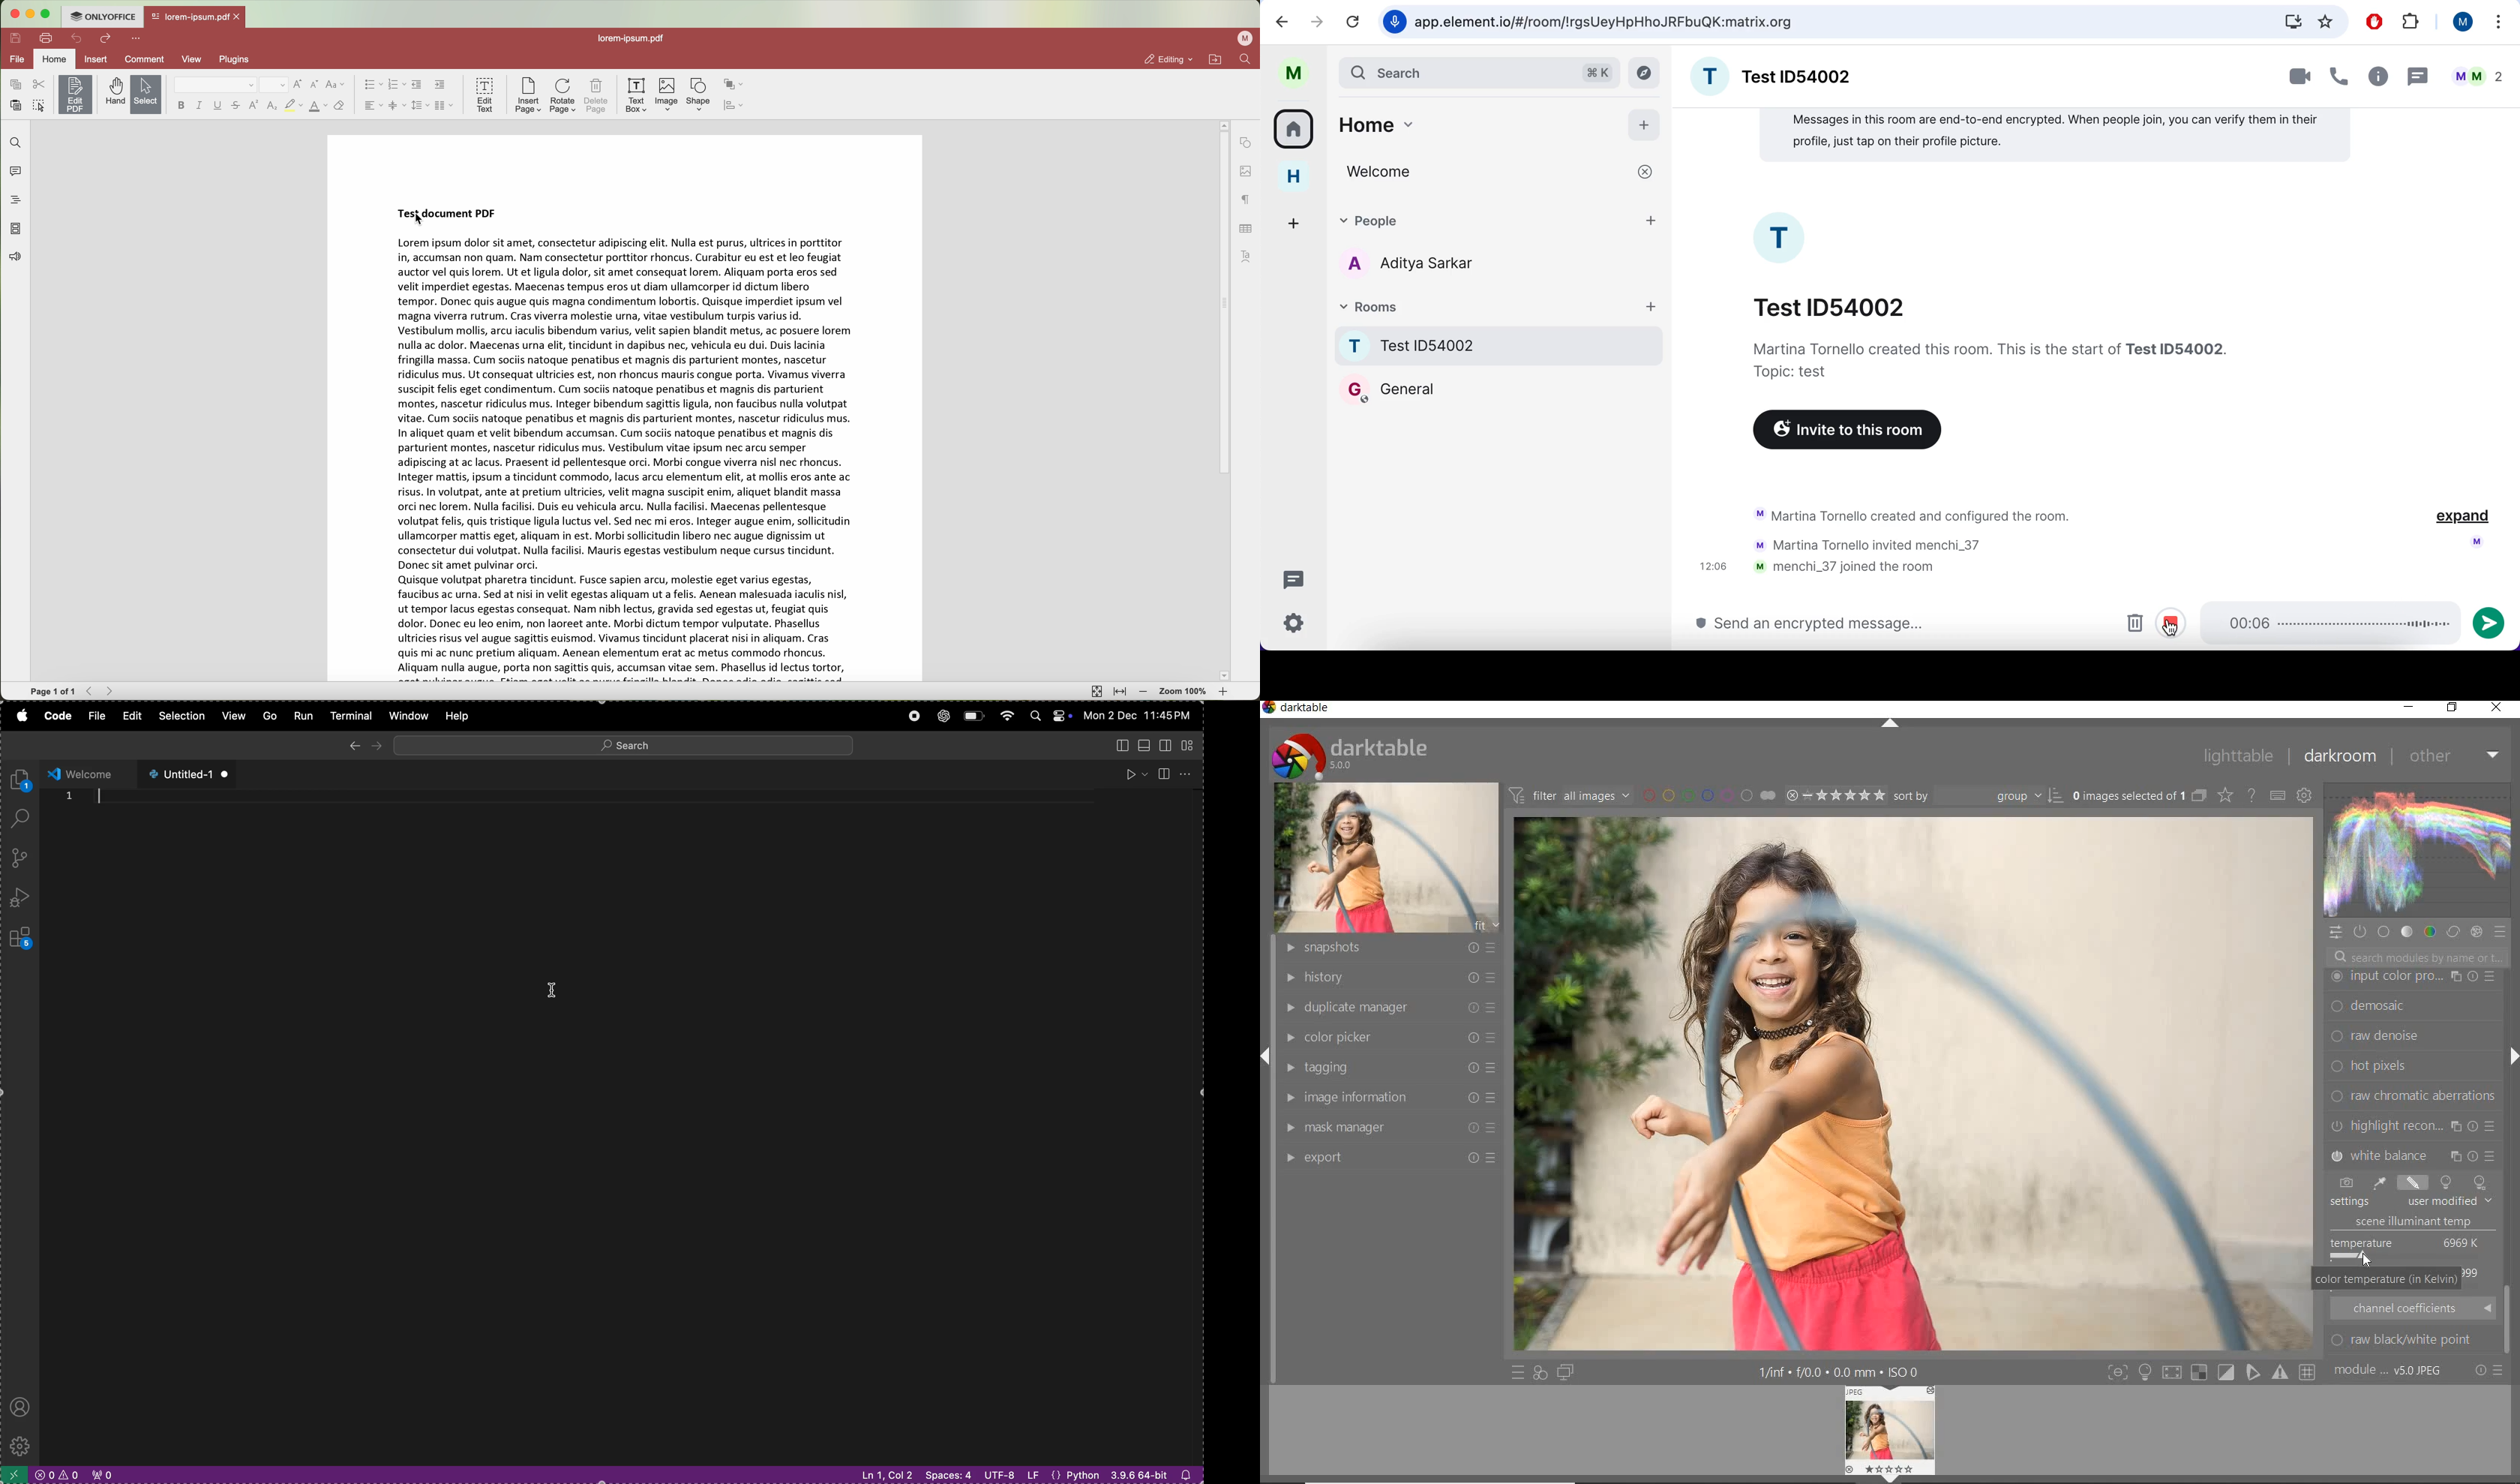  Describe the element at coordinates (146, 59) in the screenshot. I see `comment` at that location.